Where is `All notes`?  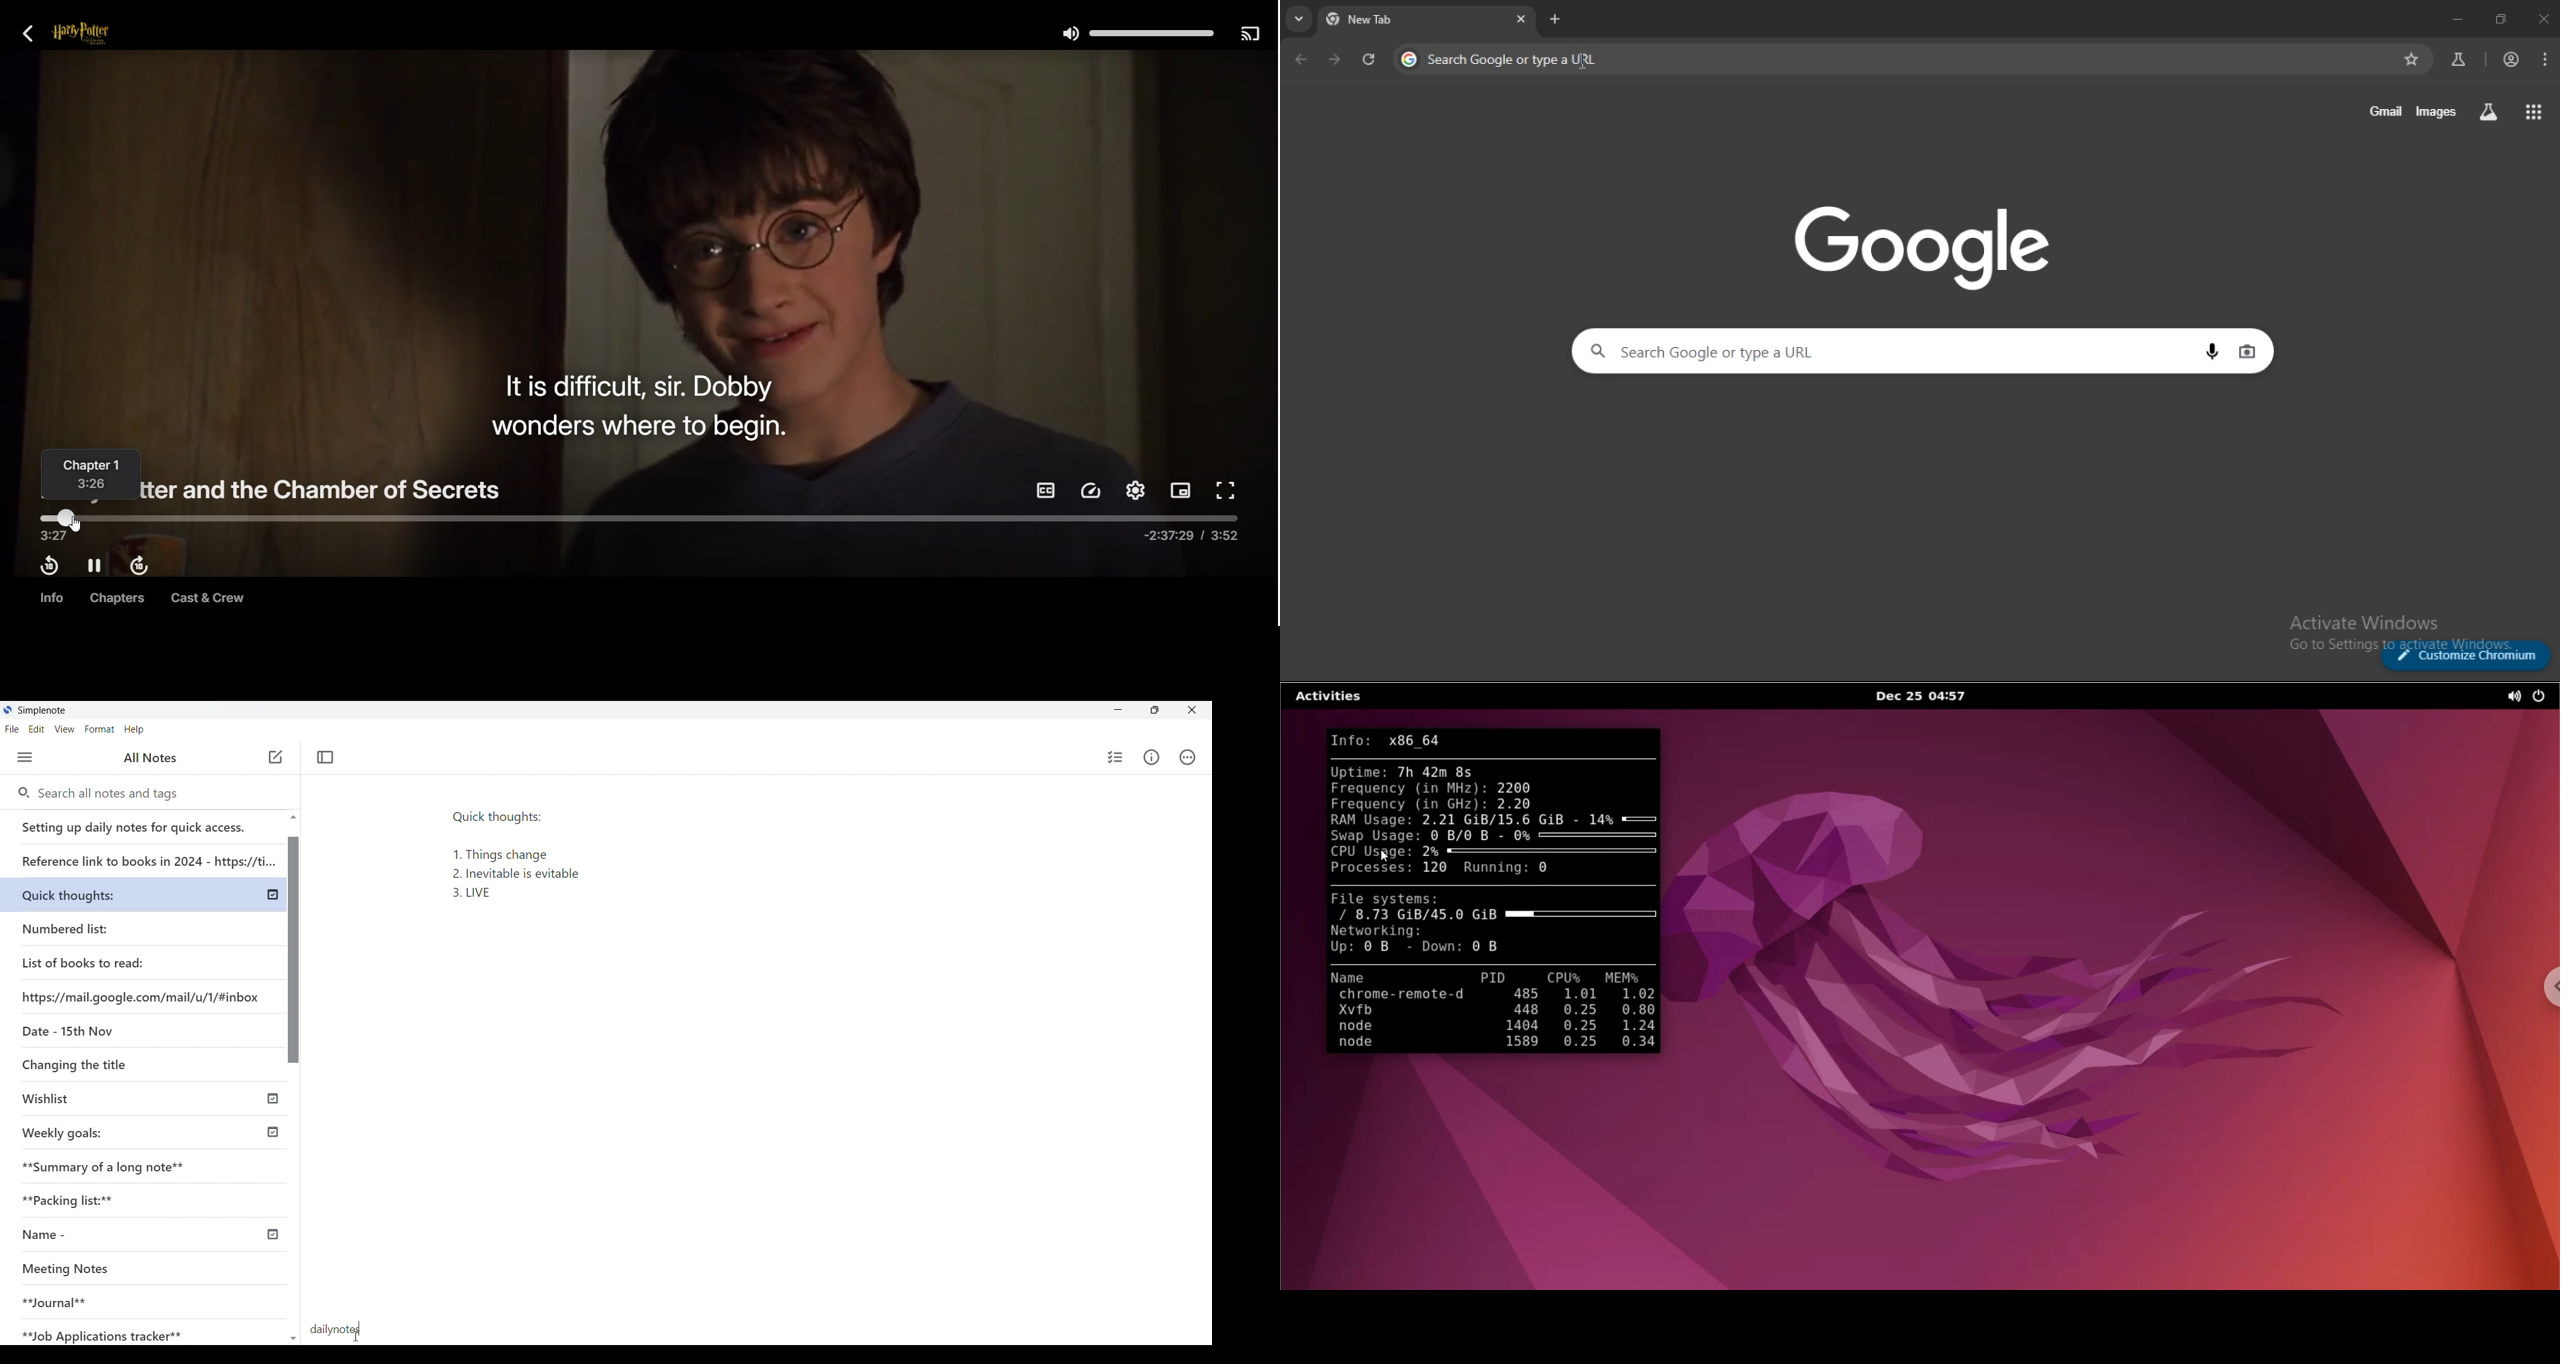 All notes is located at coordinates (150, 758).